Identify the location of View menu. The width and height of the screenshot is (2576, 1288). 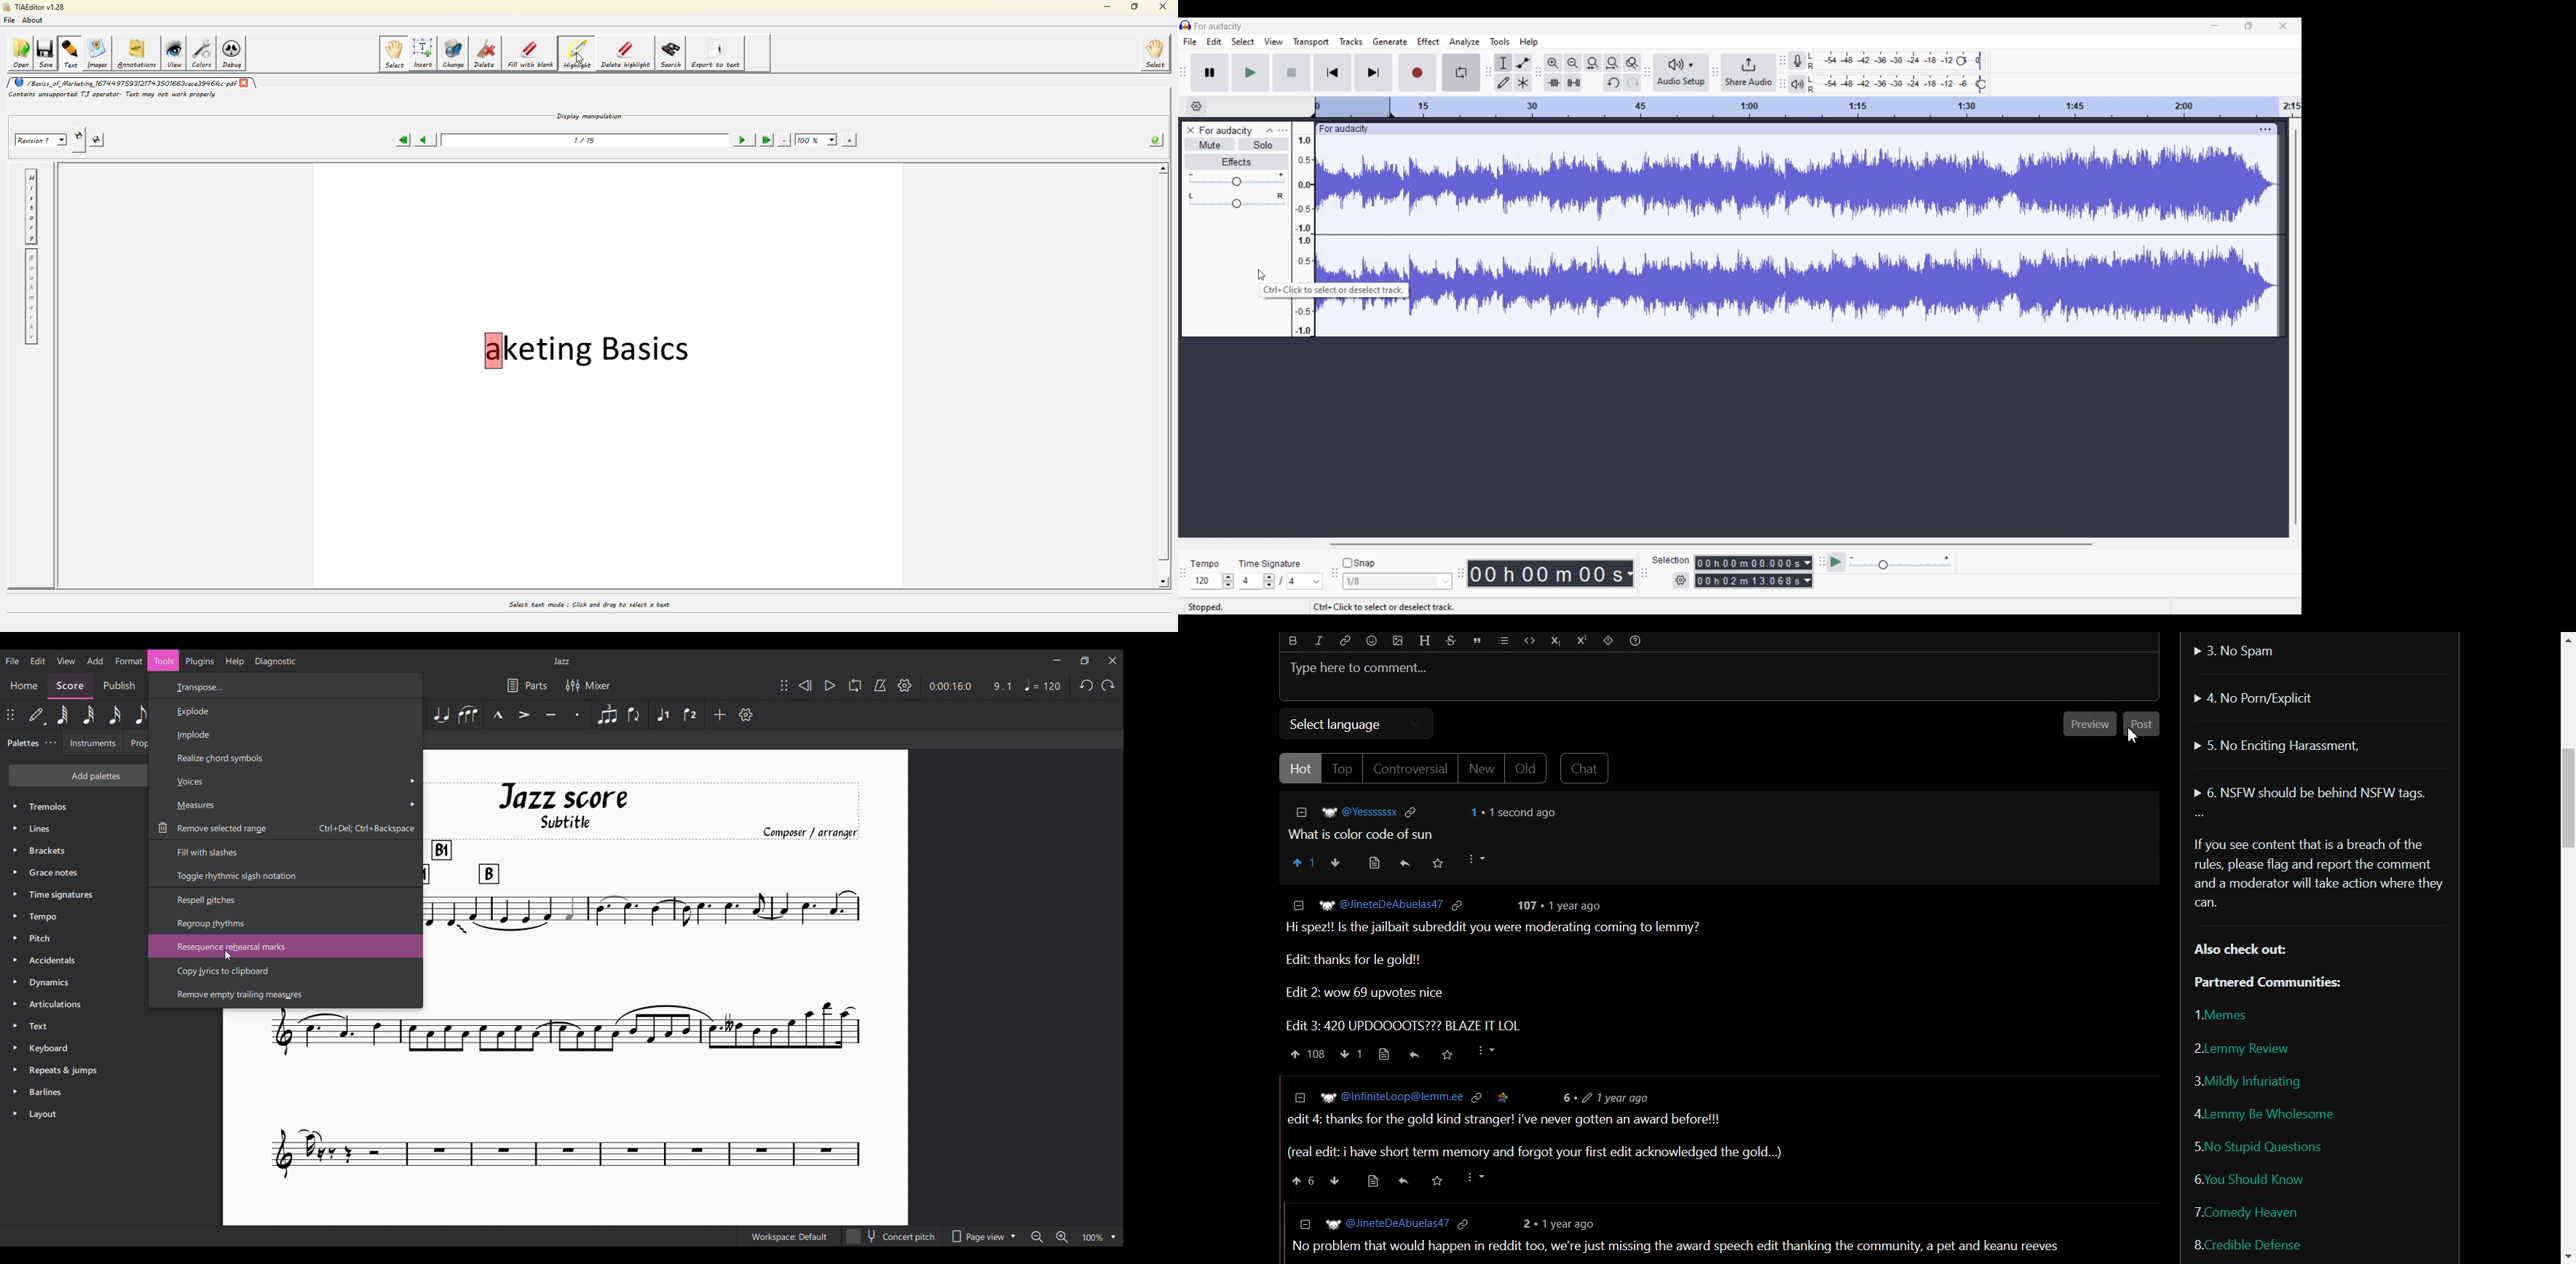
(66, 661).